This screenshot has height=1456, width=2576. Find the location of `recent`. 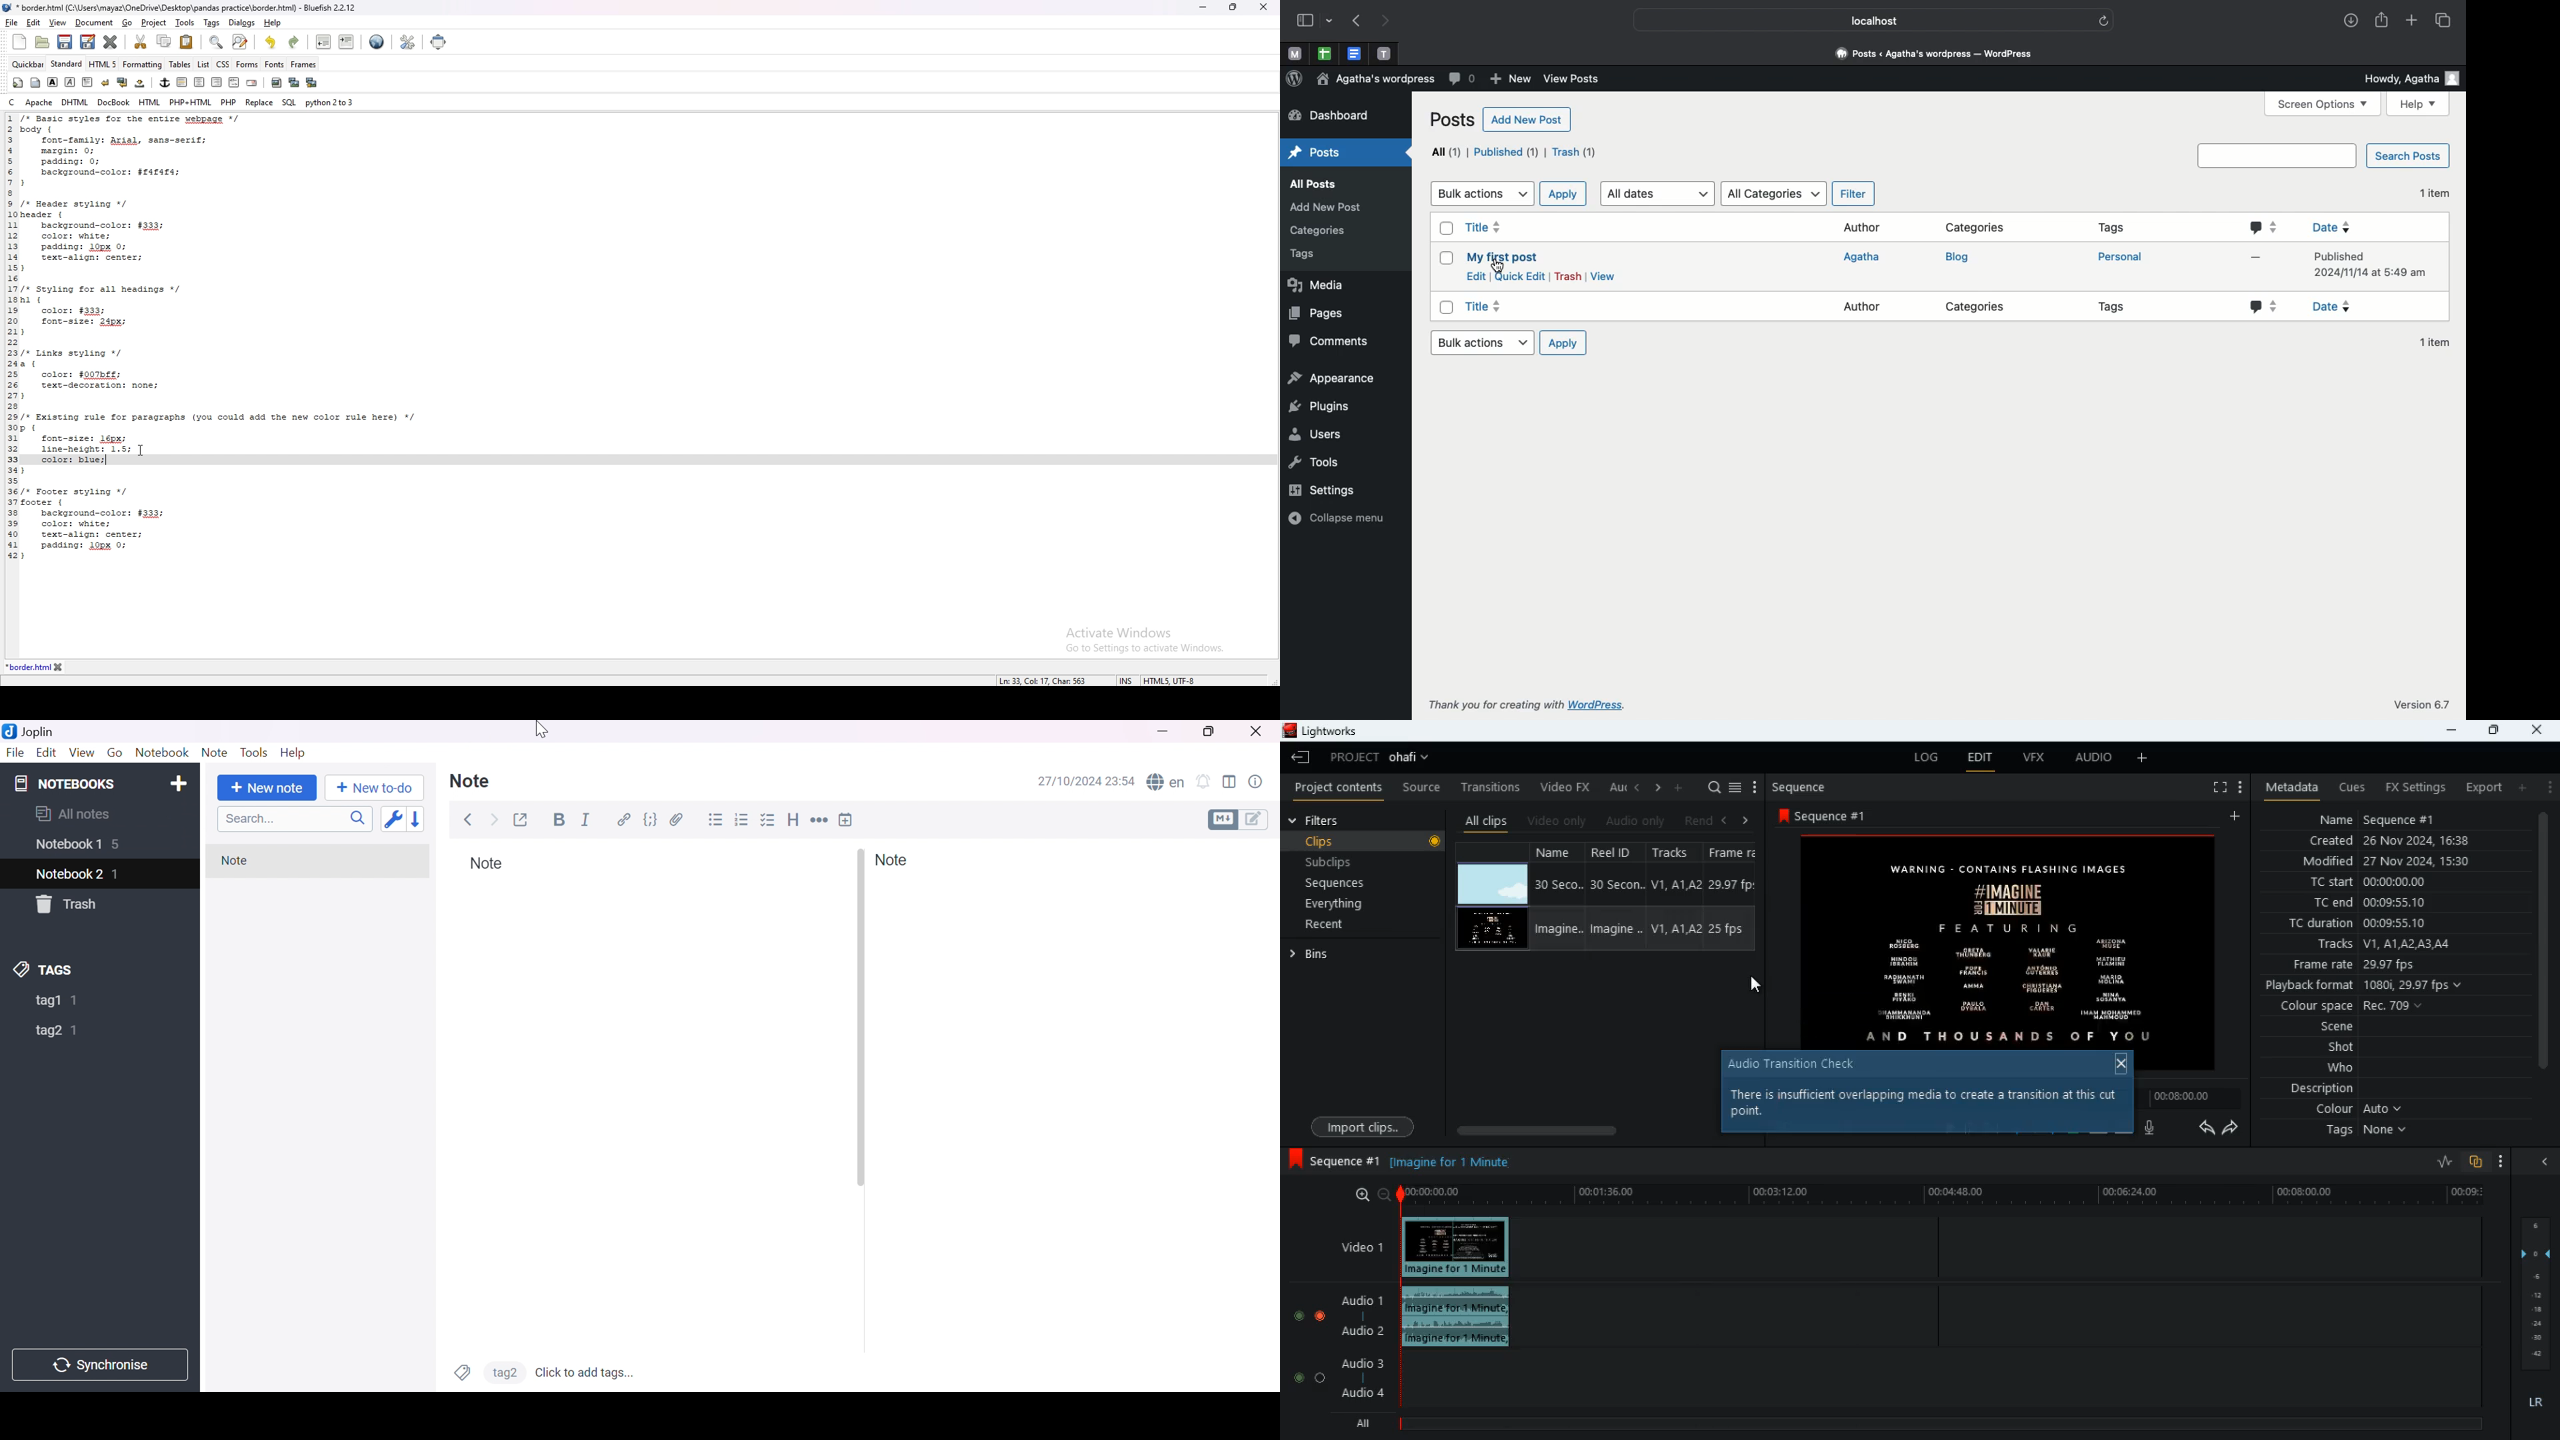

recent is located at coordinates (1341, 926).